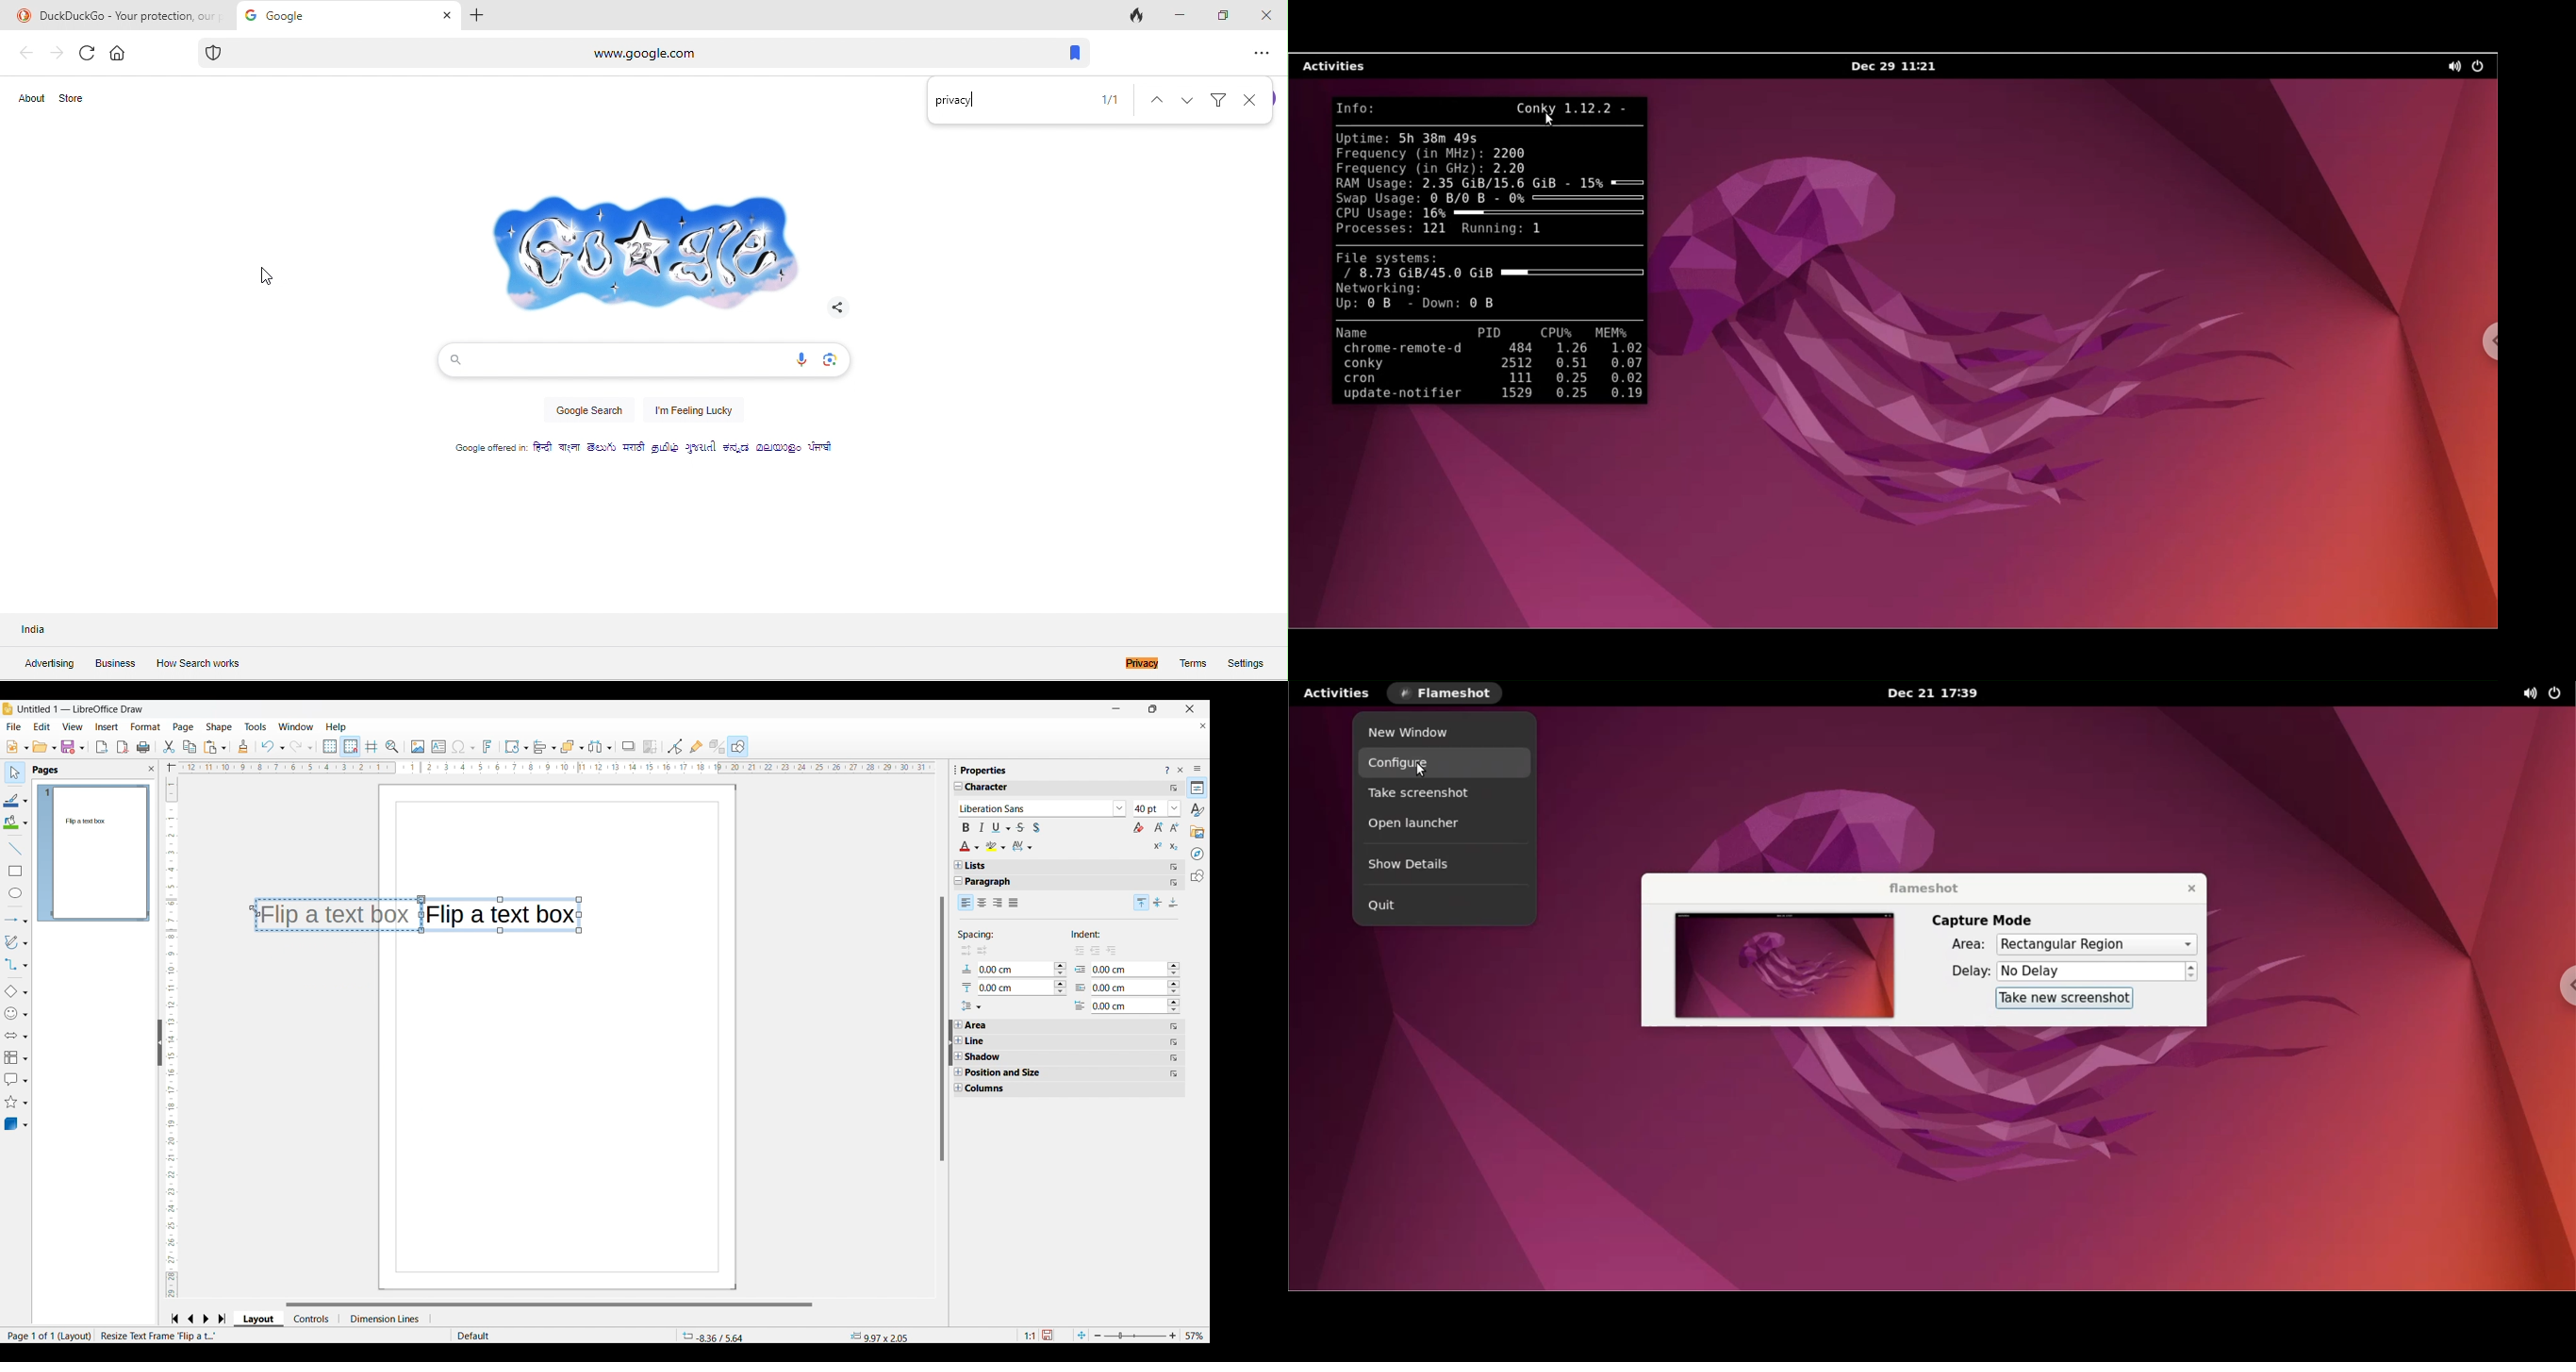  Describe the element at coordinates (517, 747) in the screenshot. I see `Transformation options` at that location.